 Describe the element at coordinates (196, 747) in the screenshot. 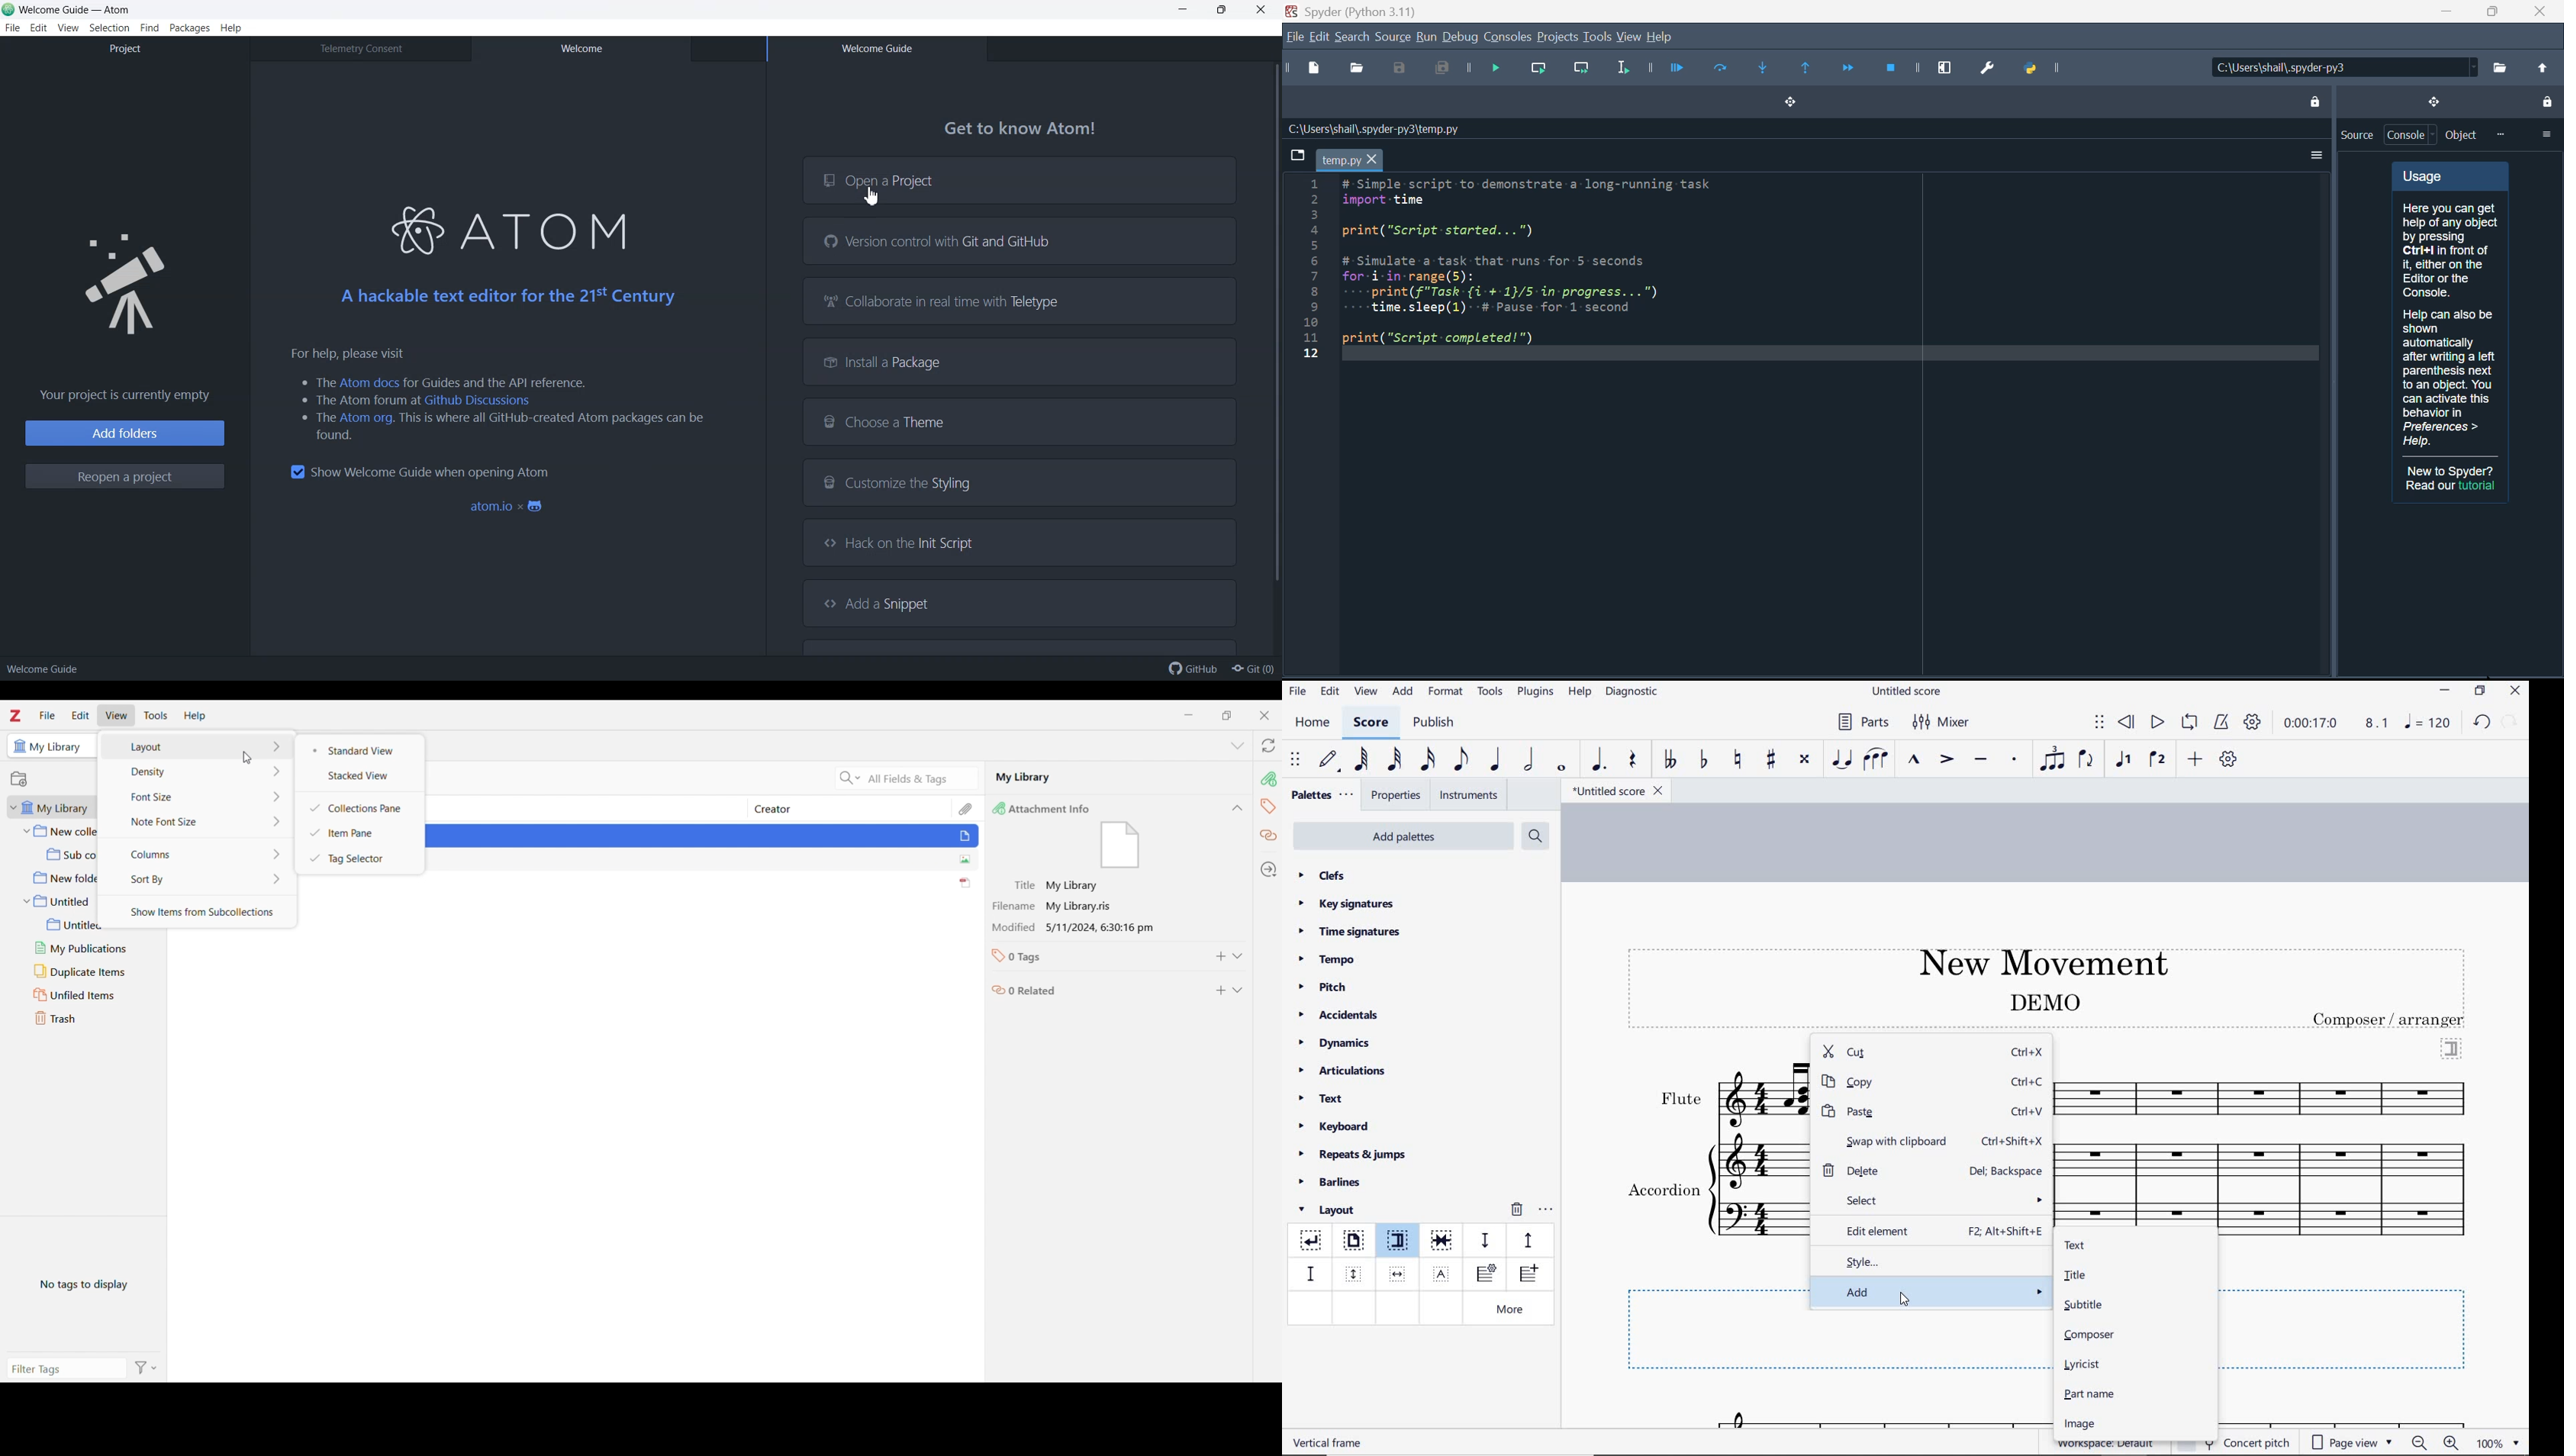

I see `Layout options` at that location.